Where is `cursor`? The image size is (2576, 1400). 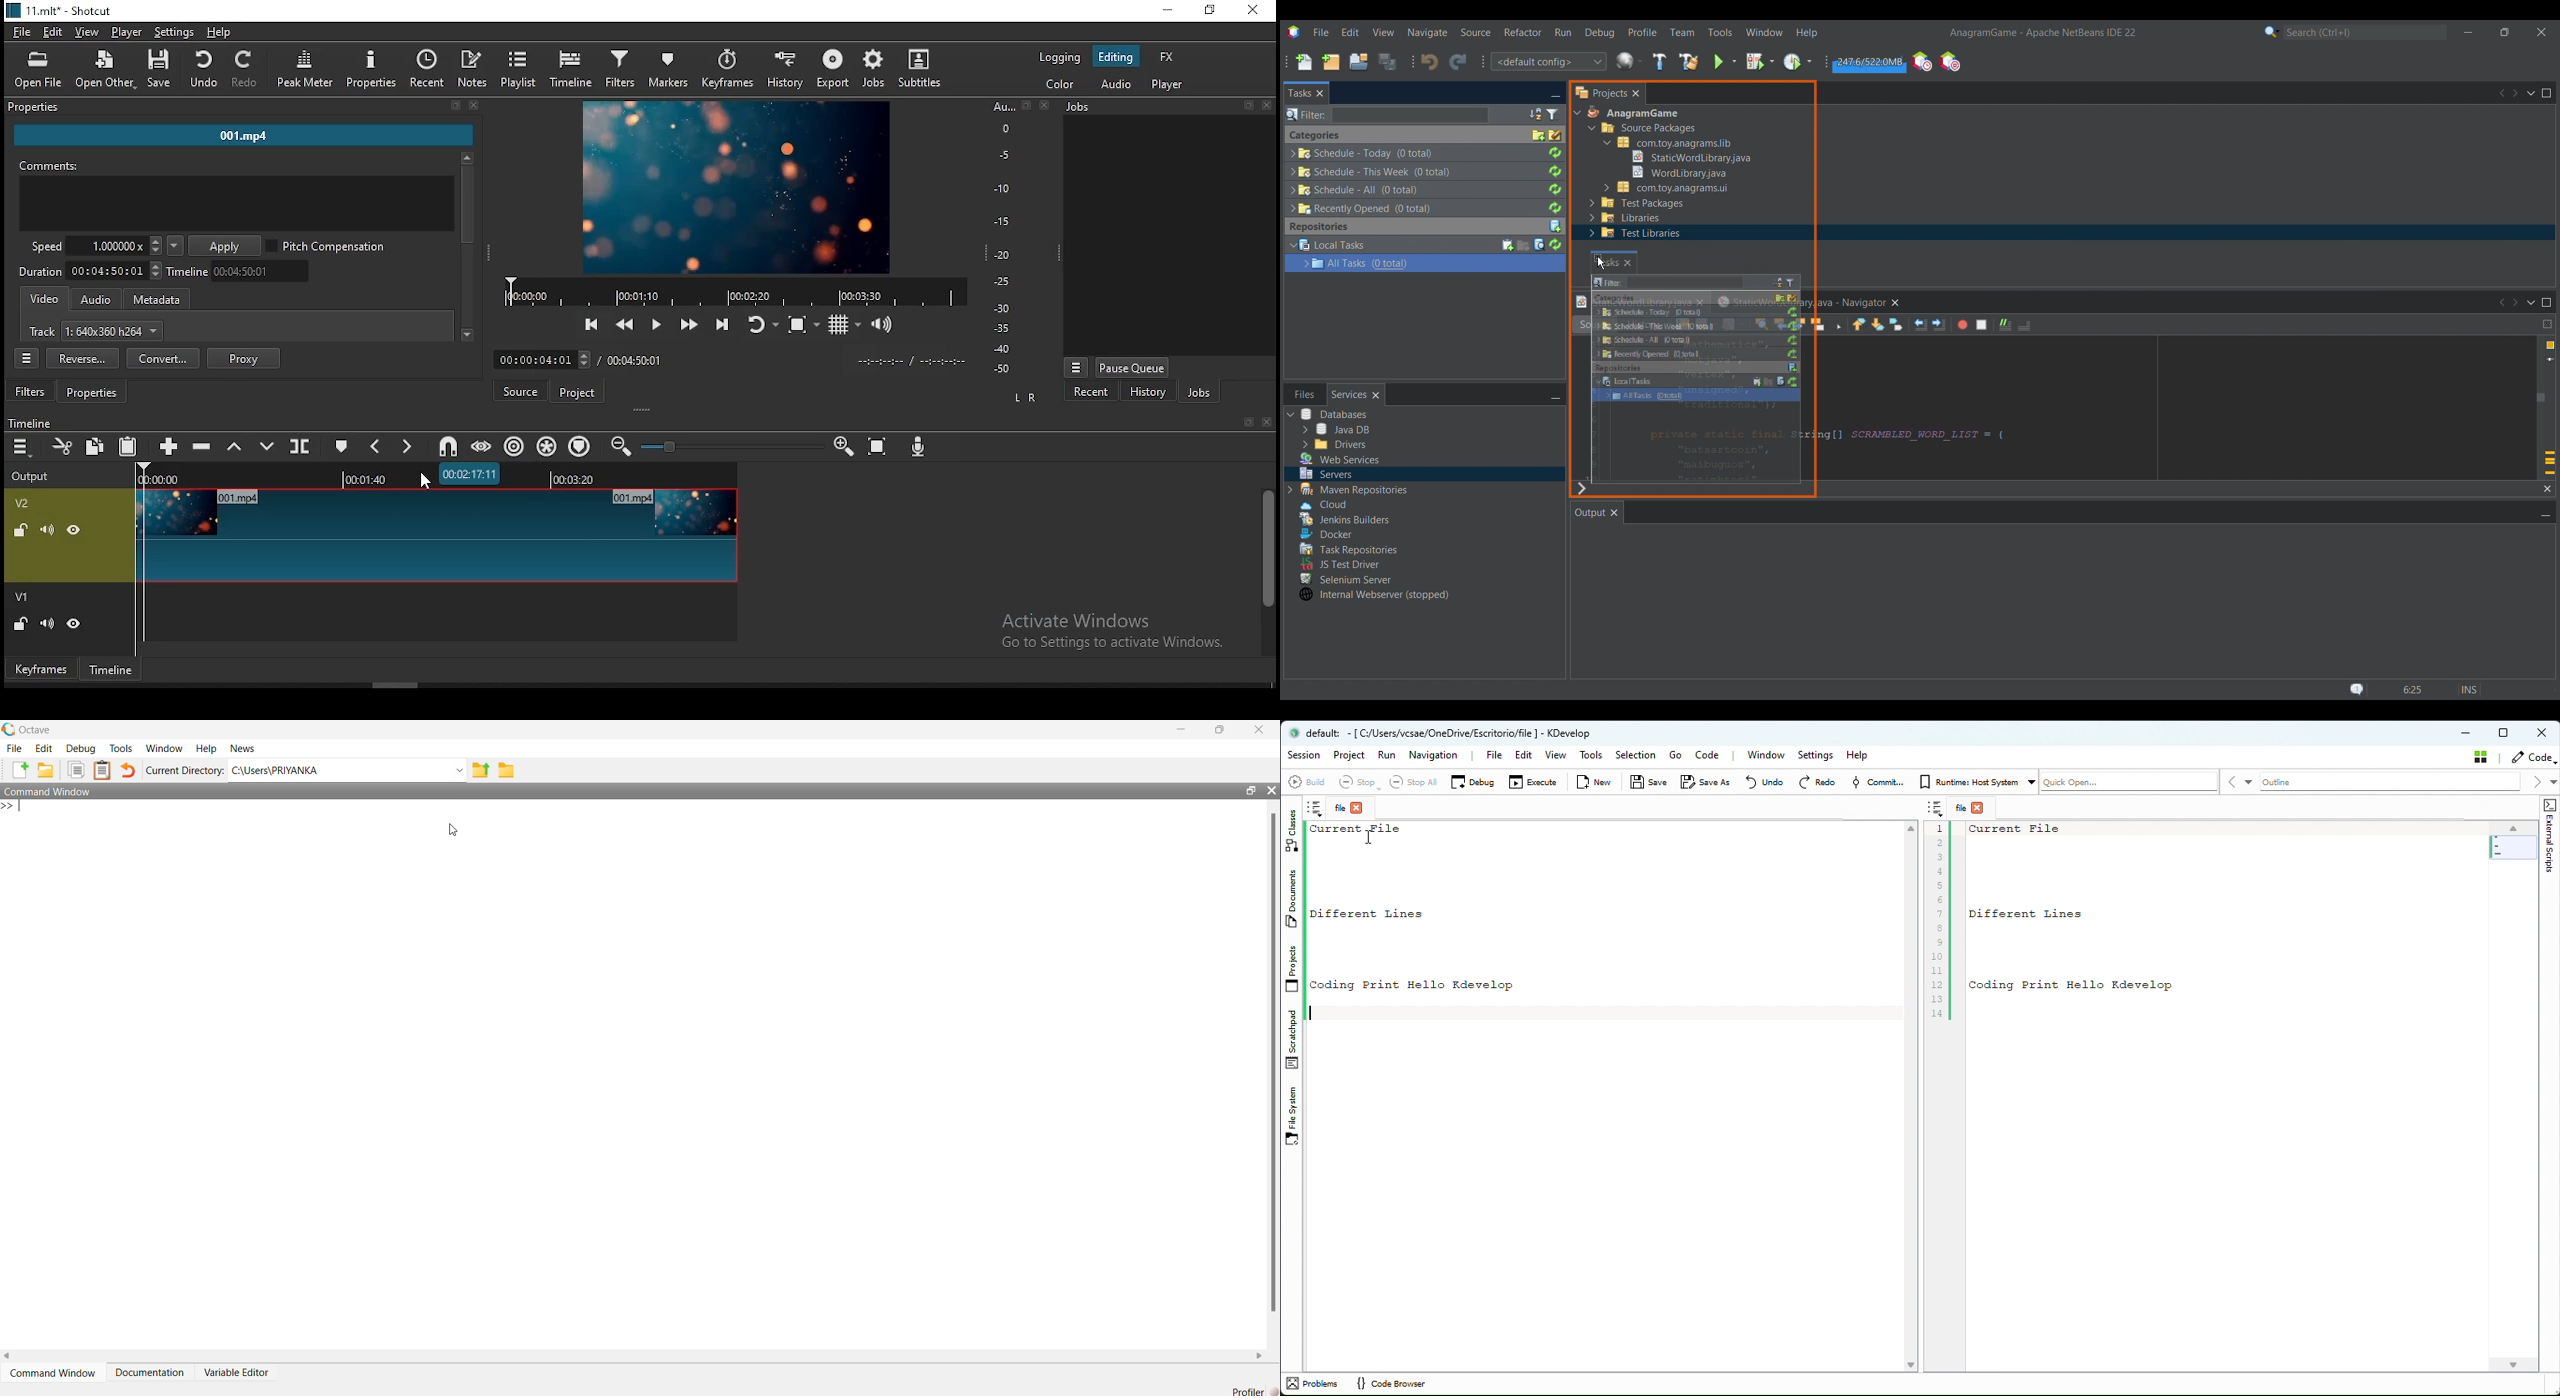 cursor is located at coordinates (457, 831).